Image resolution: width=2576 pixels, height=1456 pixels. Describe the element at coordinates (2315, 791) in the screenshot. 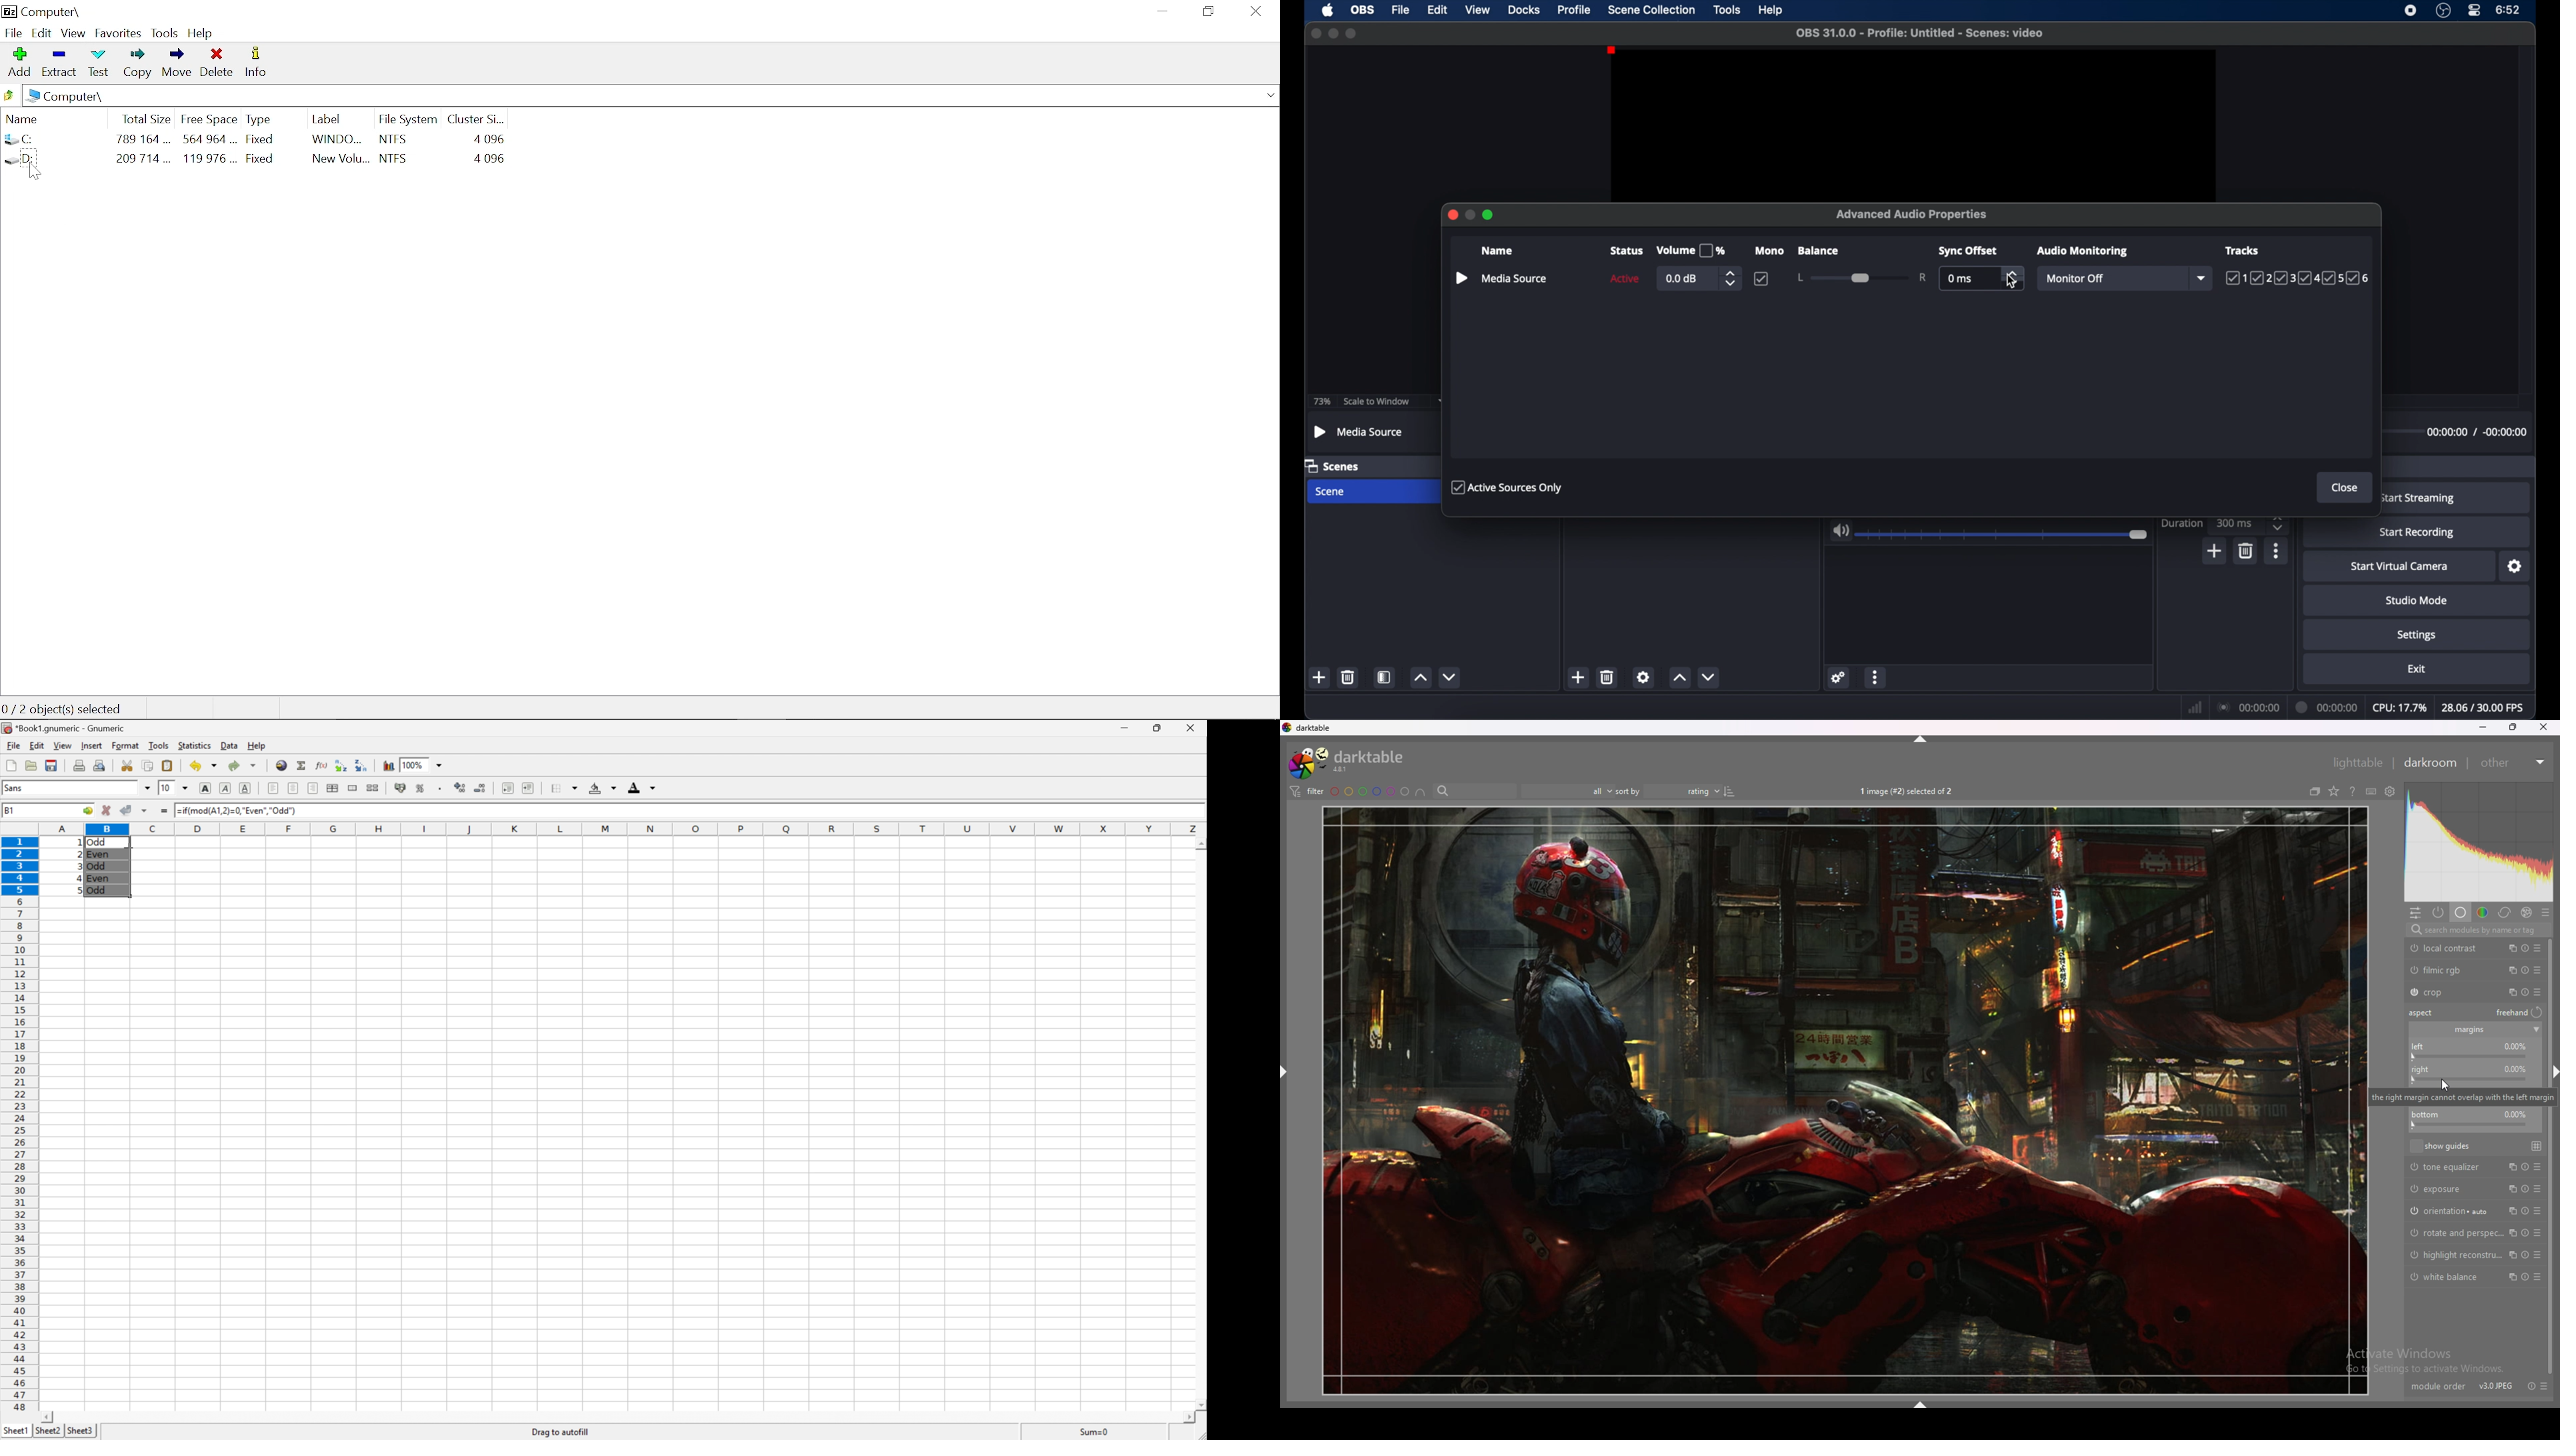

I see `collapse grouped images` at that location.